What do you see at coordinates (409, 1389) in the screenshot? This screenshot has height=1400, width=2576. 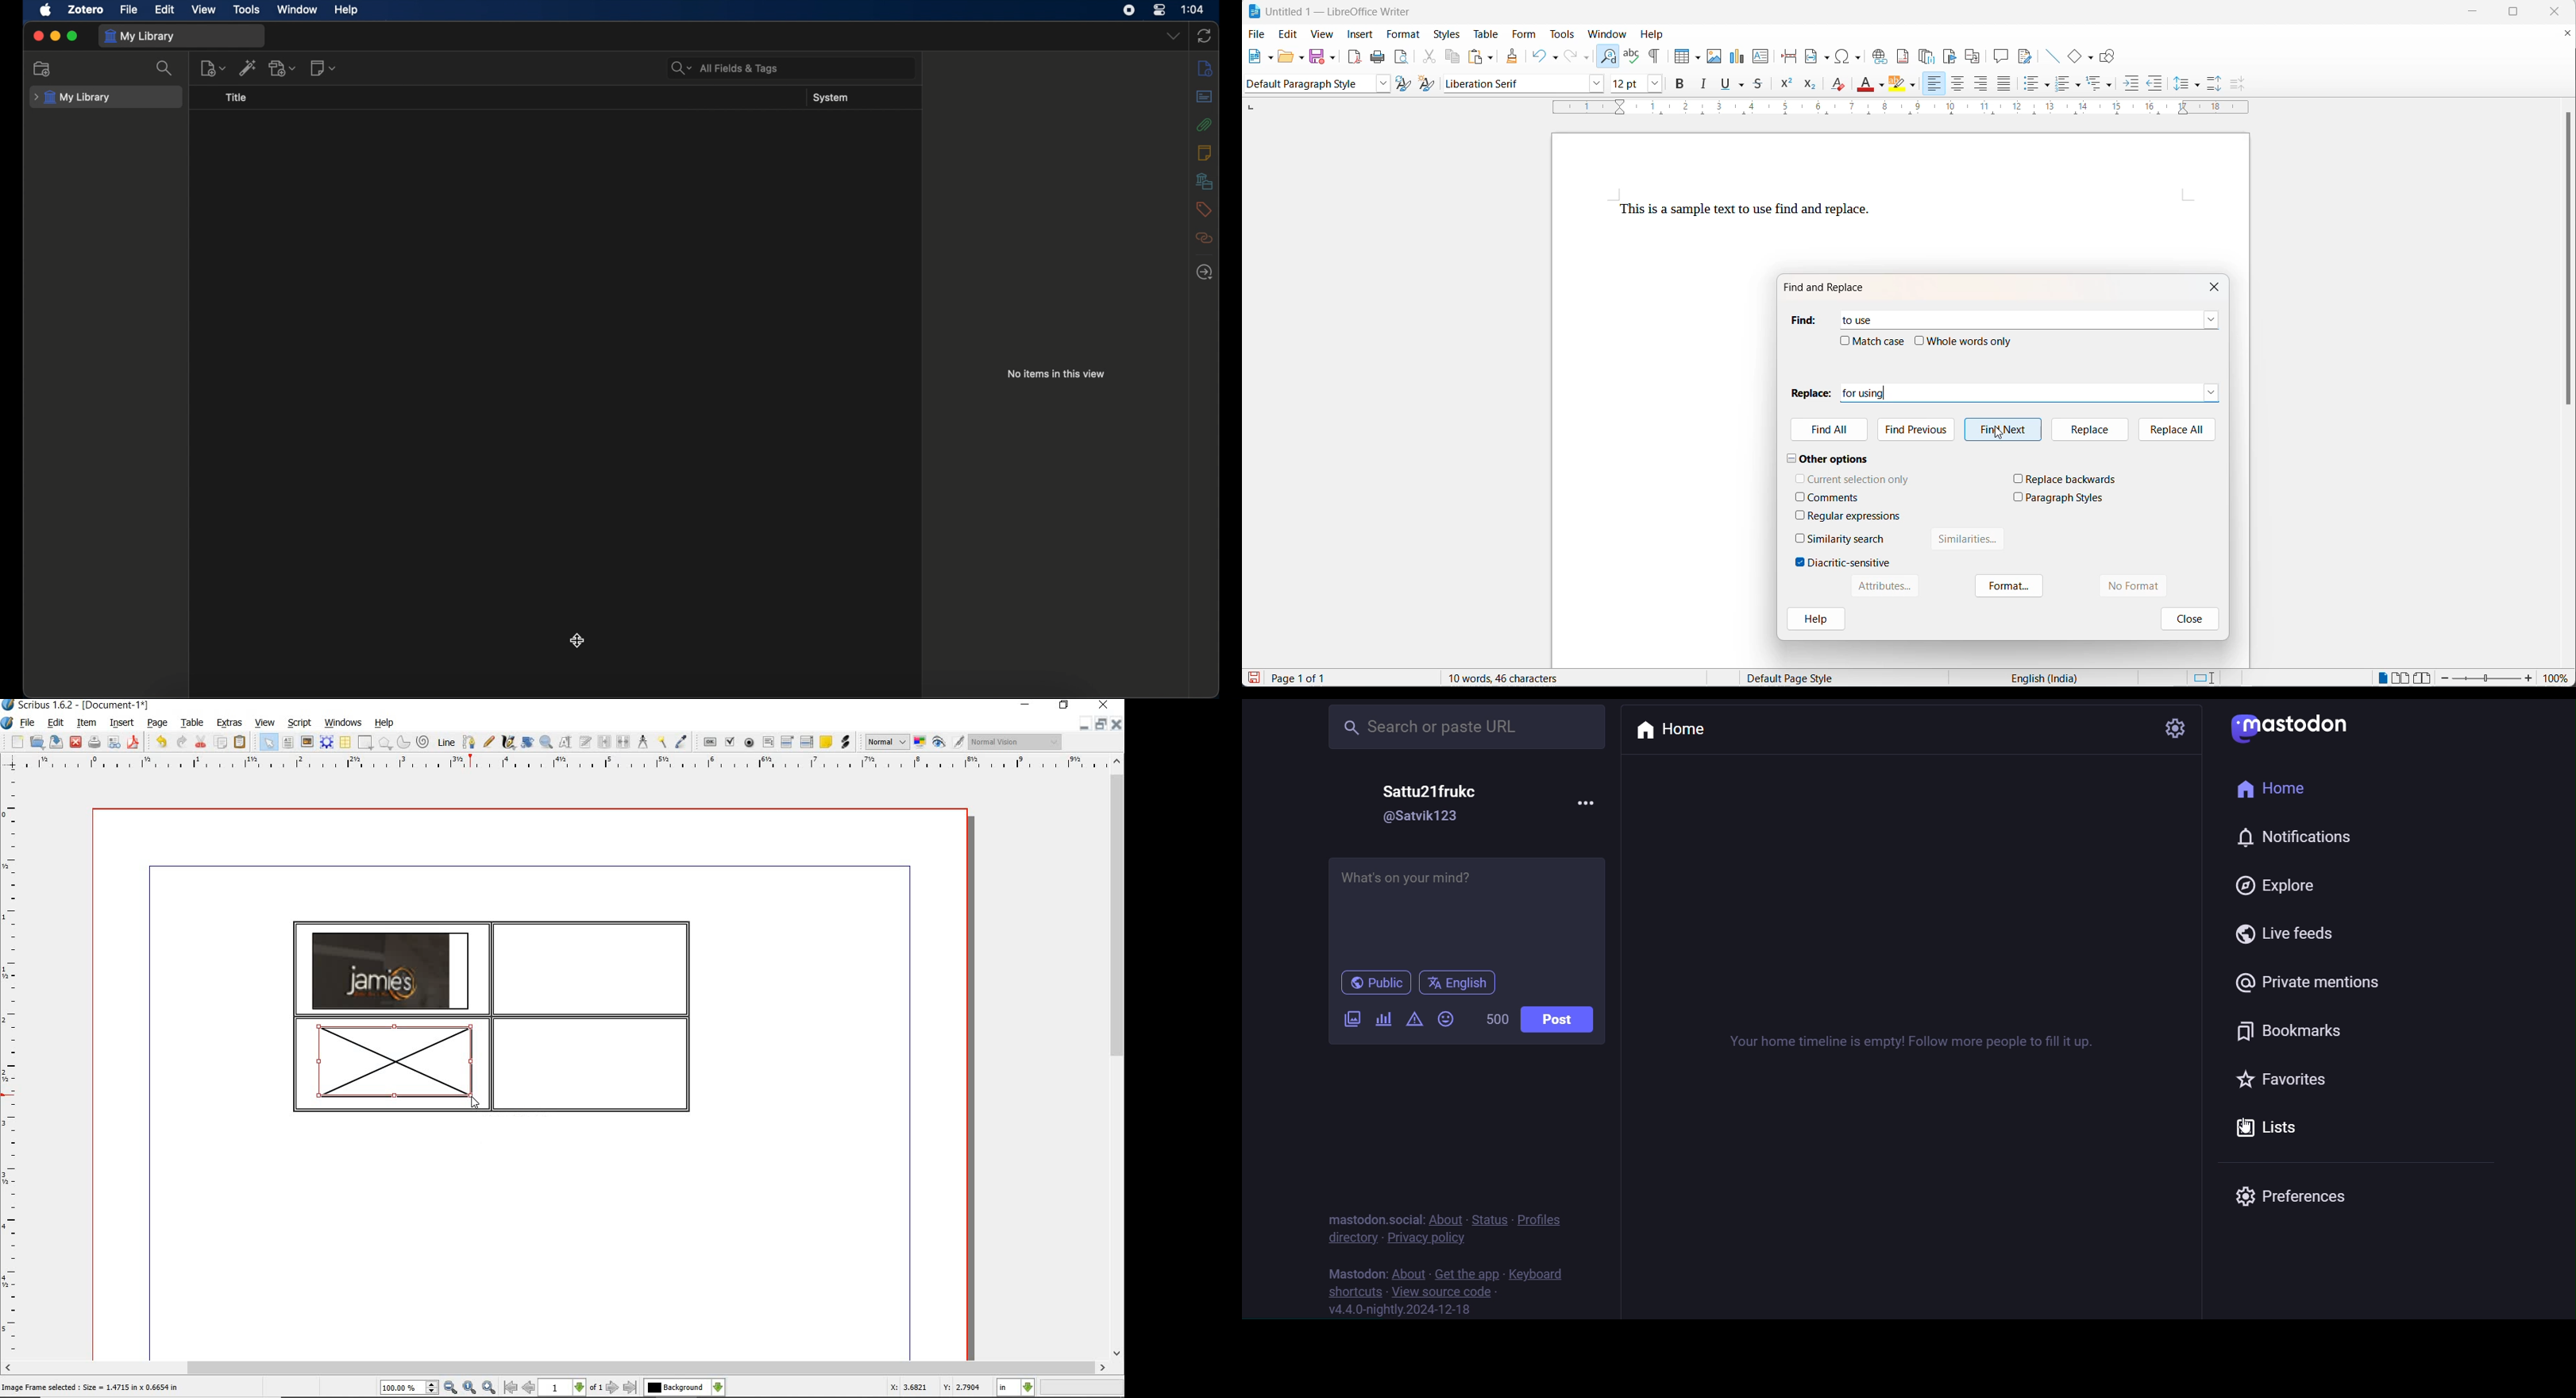 I see `select current zoom level` at bounding box center [409, 1389].